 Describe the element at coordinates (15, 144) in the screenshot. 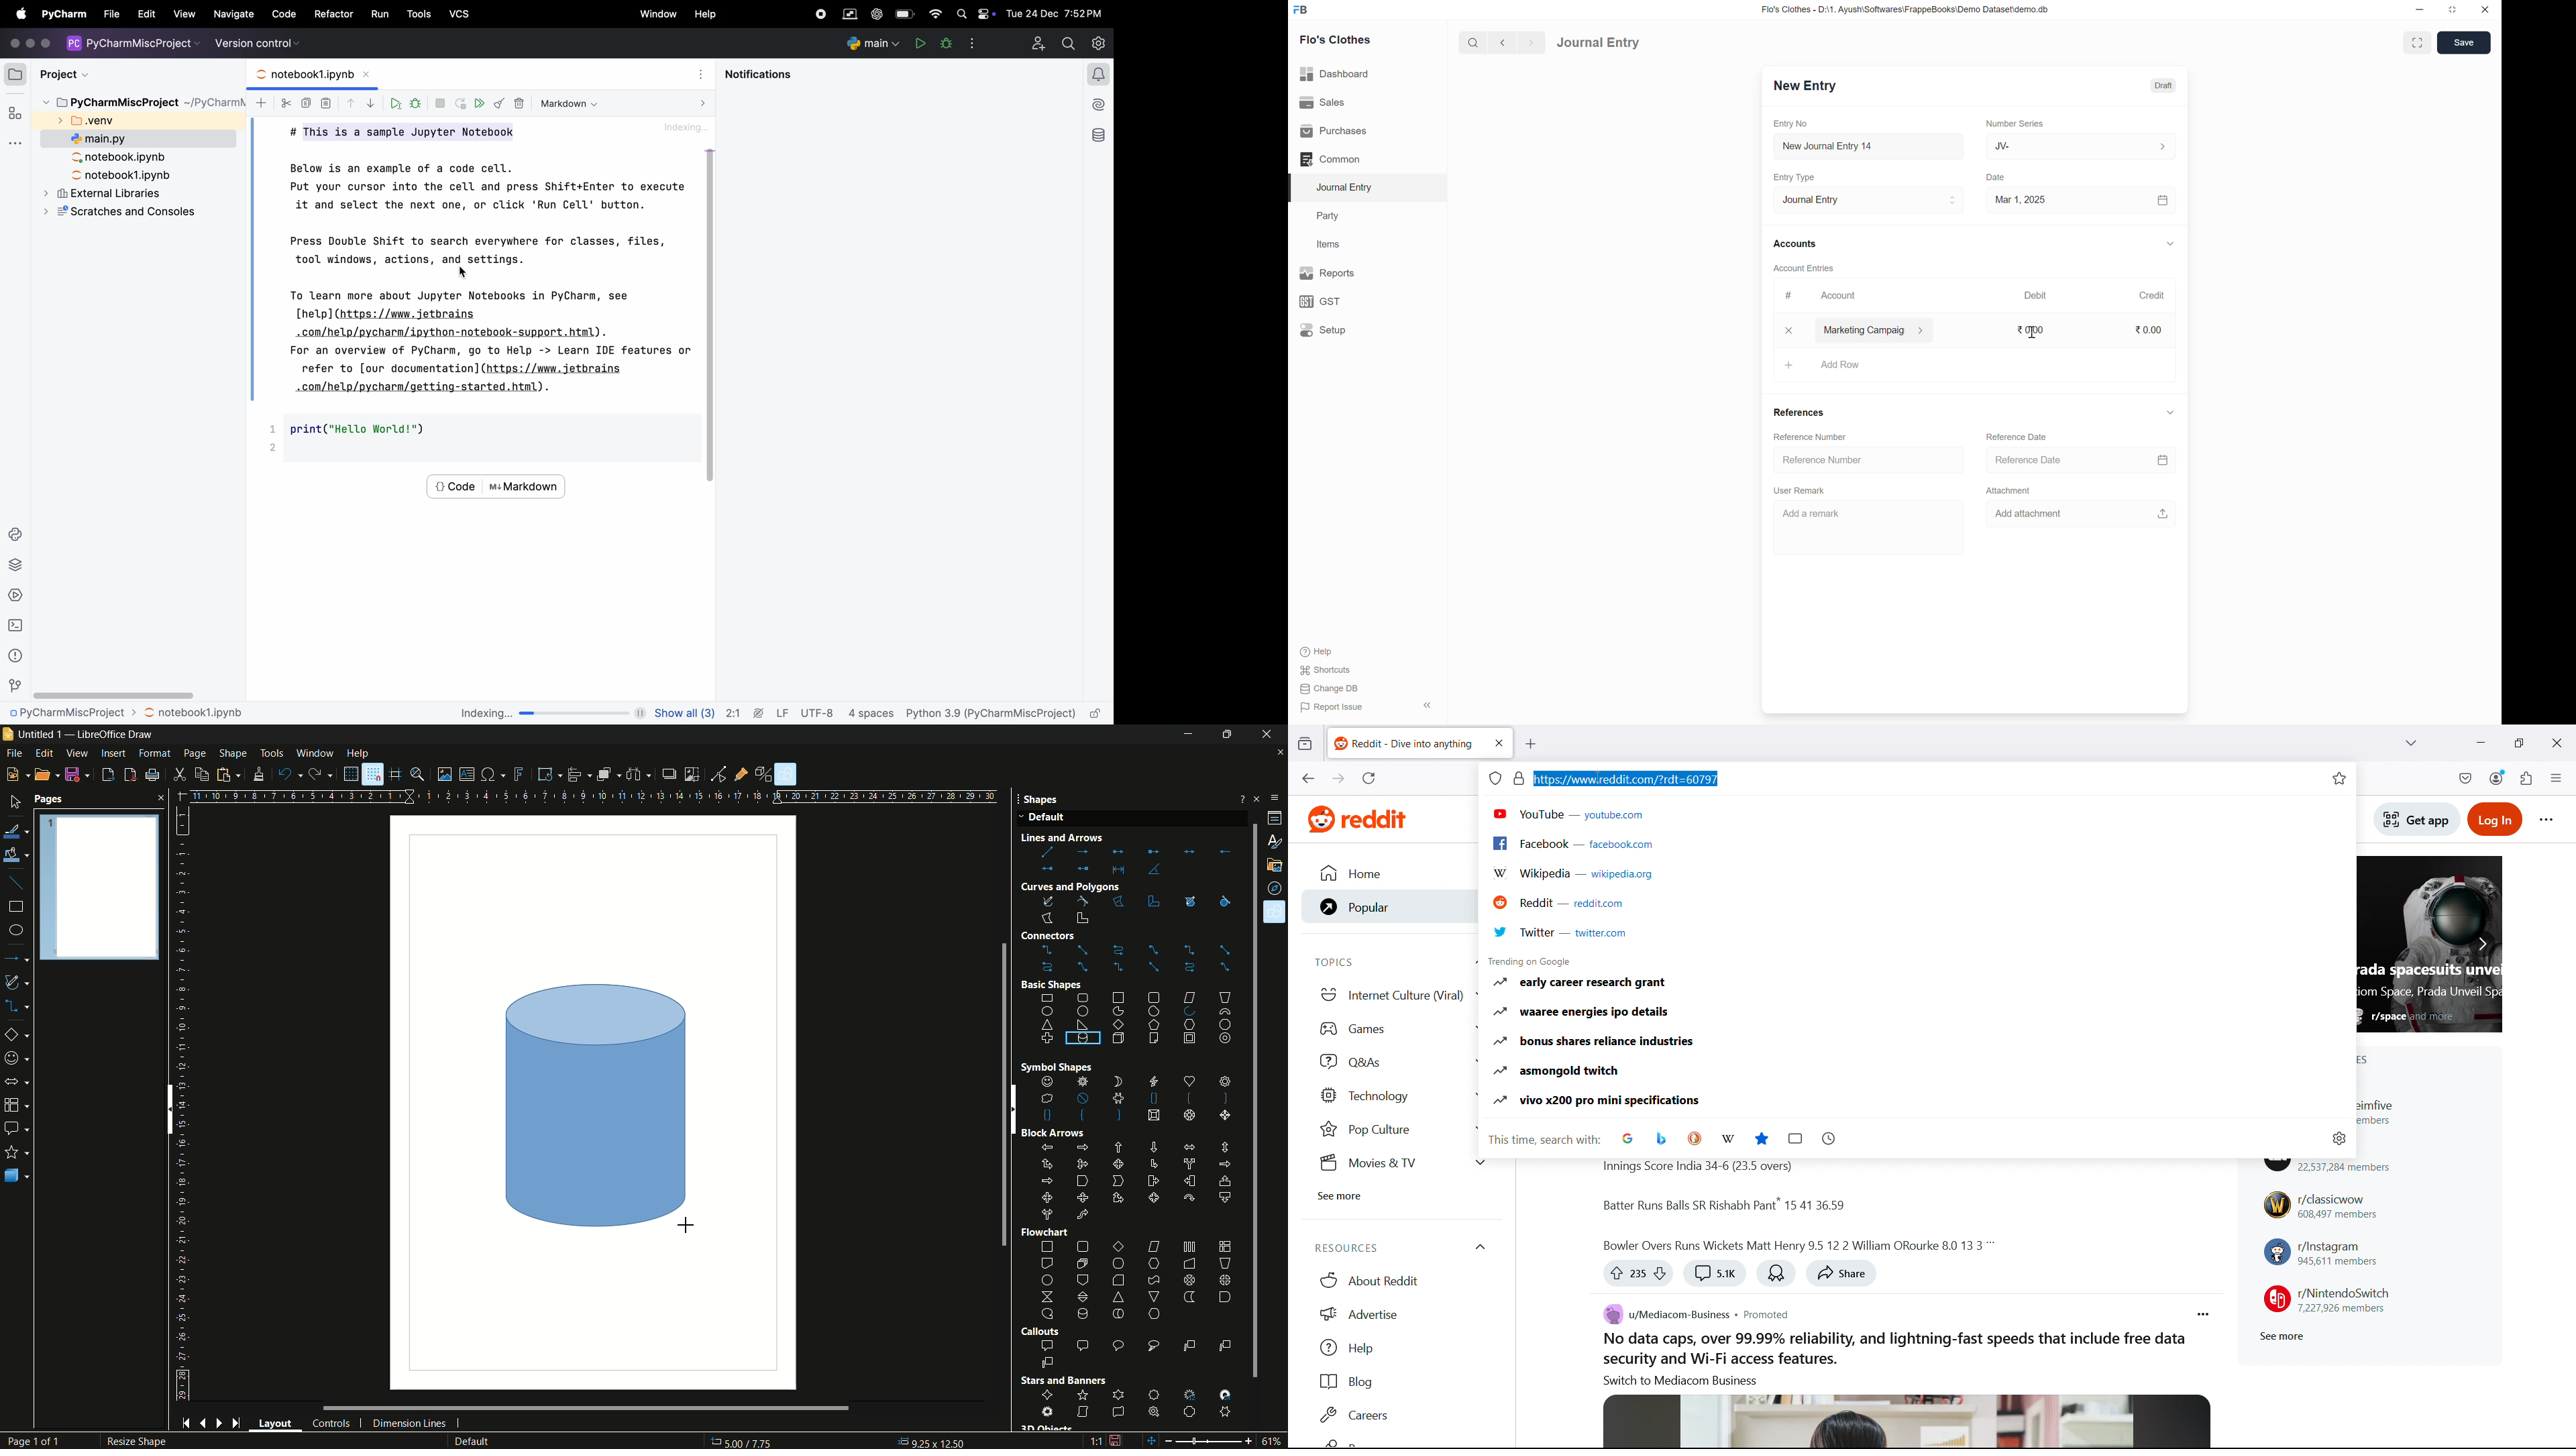

I see `options` at that location.